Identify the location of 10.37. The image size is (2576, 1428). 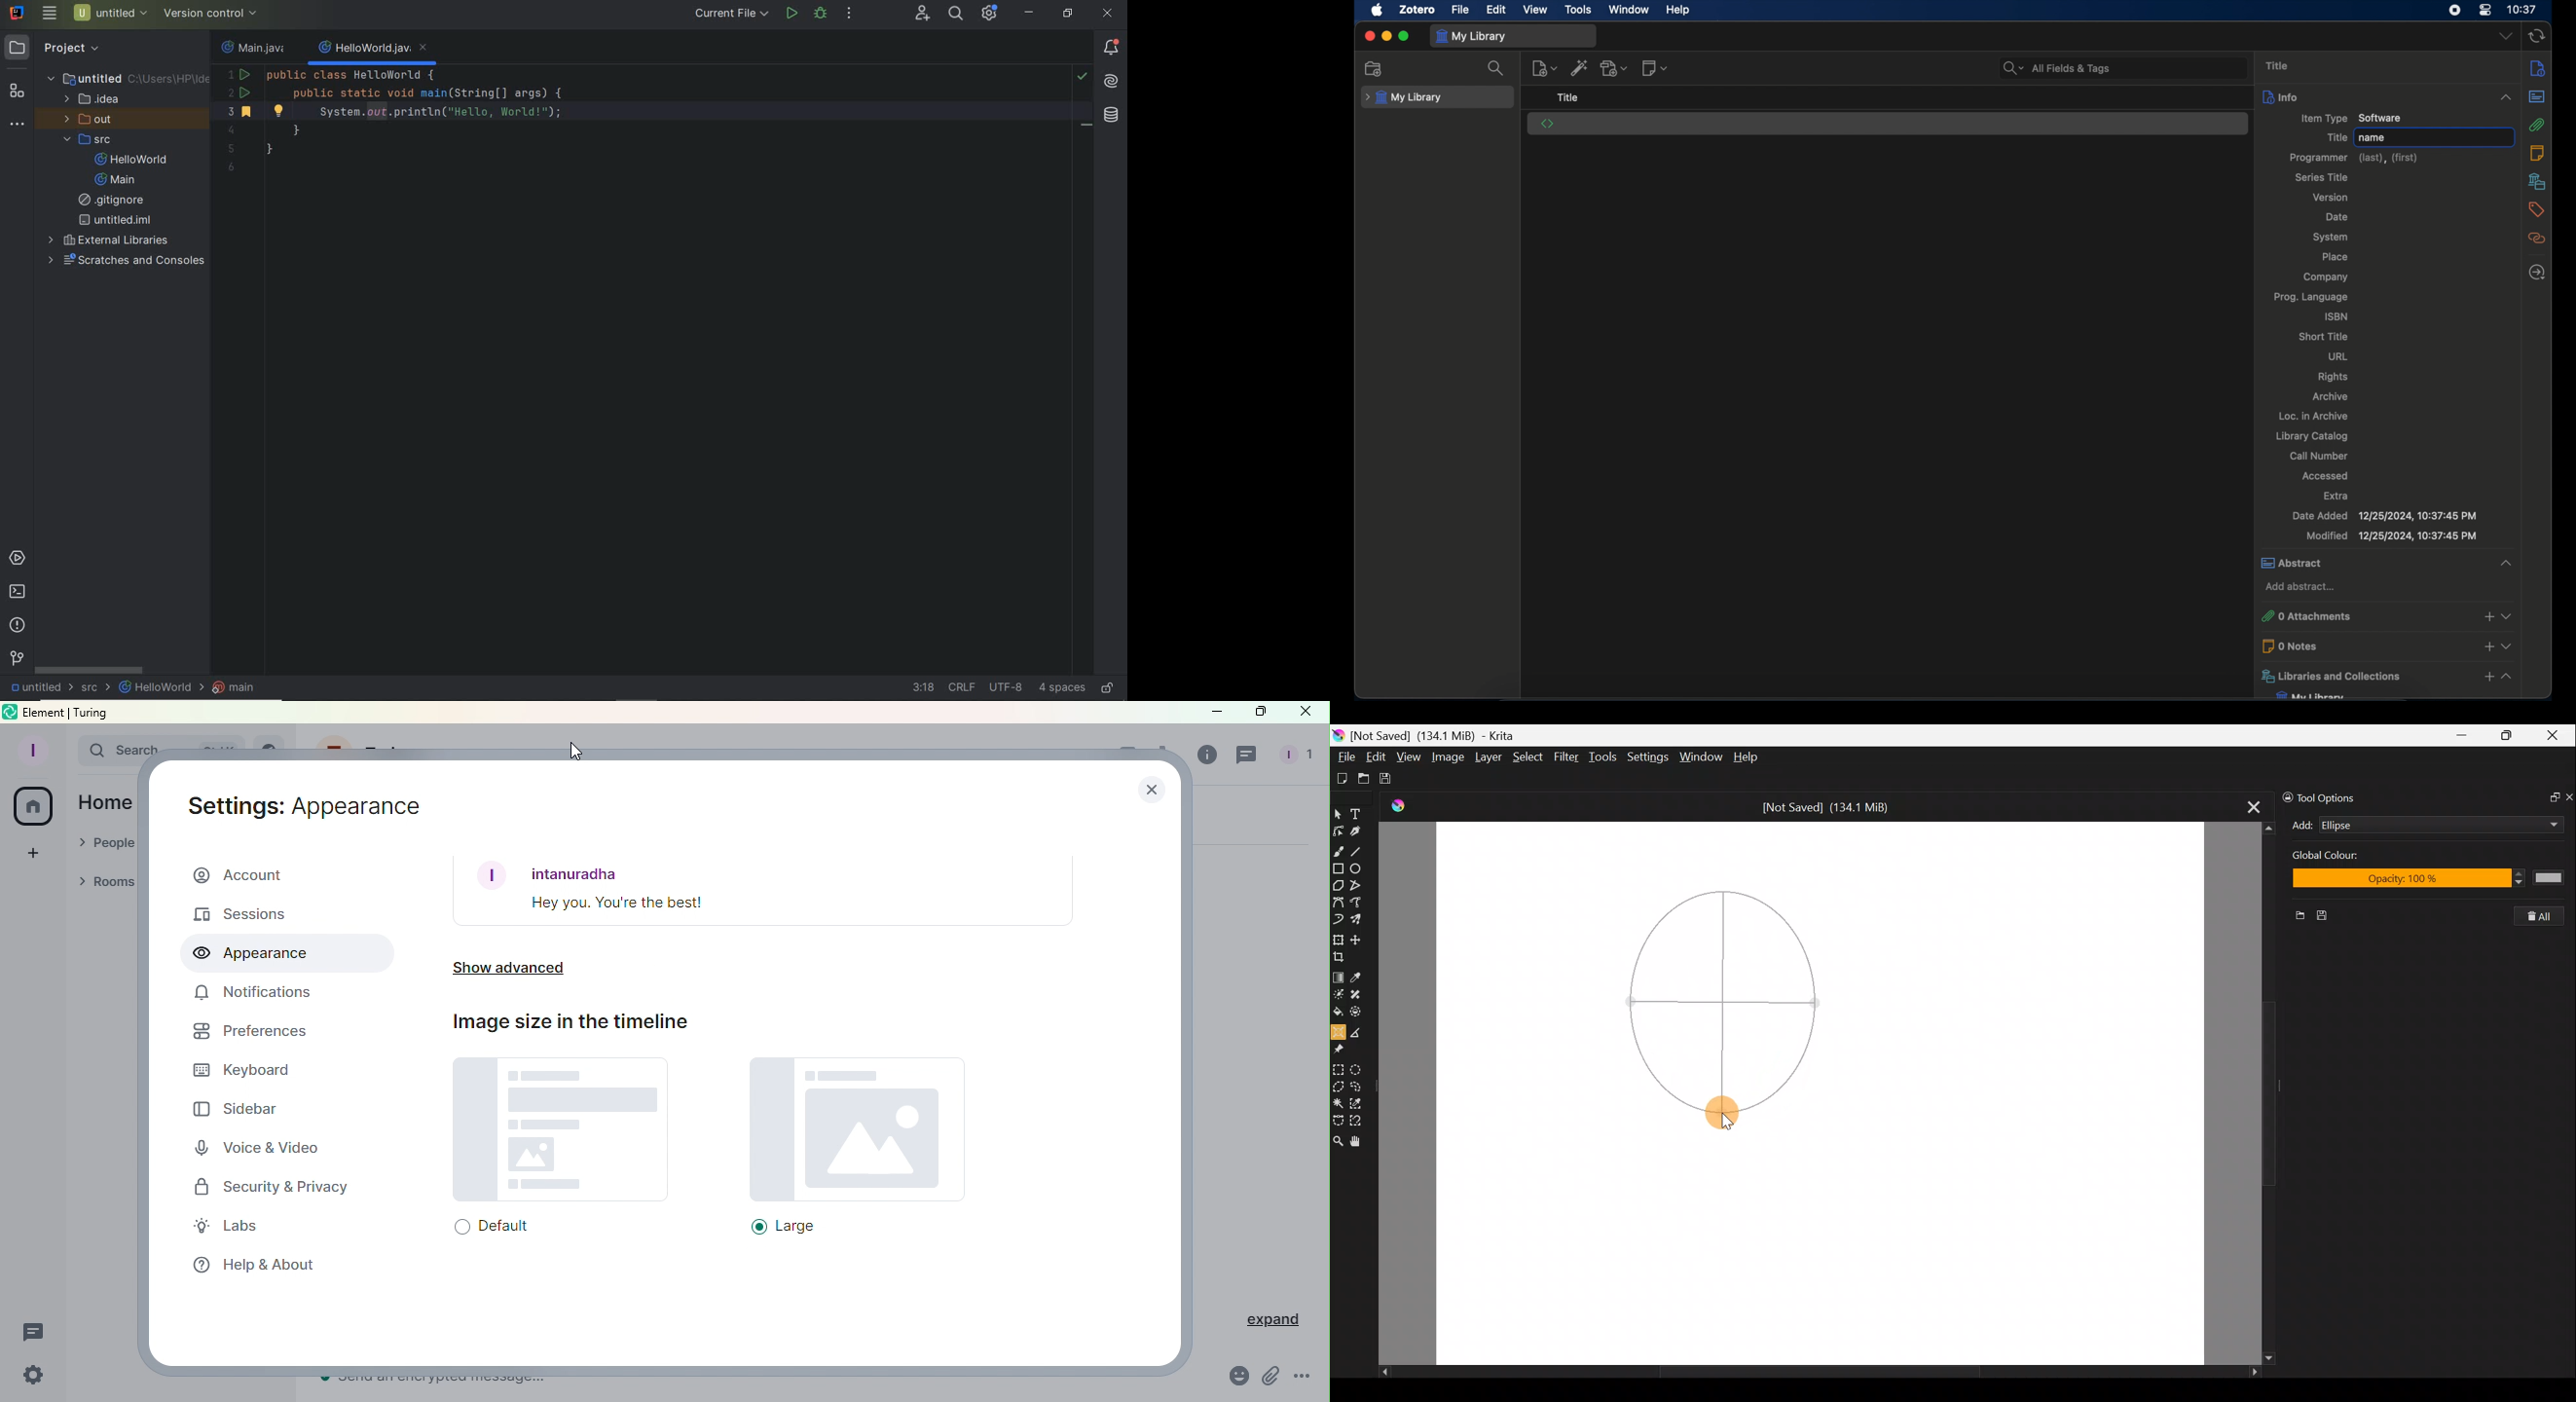
(2522, 10).